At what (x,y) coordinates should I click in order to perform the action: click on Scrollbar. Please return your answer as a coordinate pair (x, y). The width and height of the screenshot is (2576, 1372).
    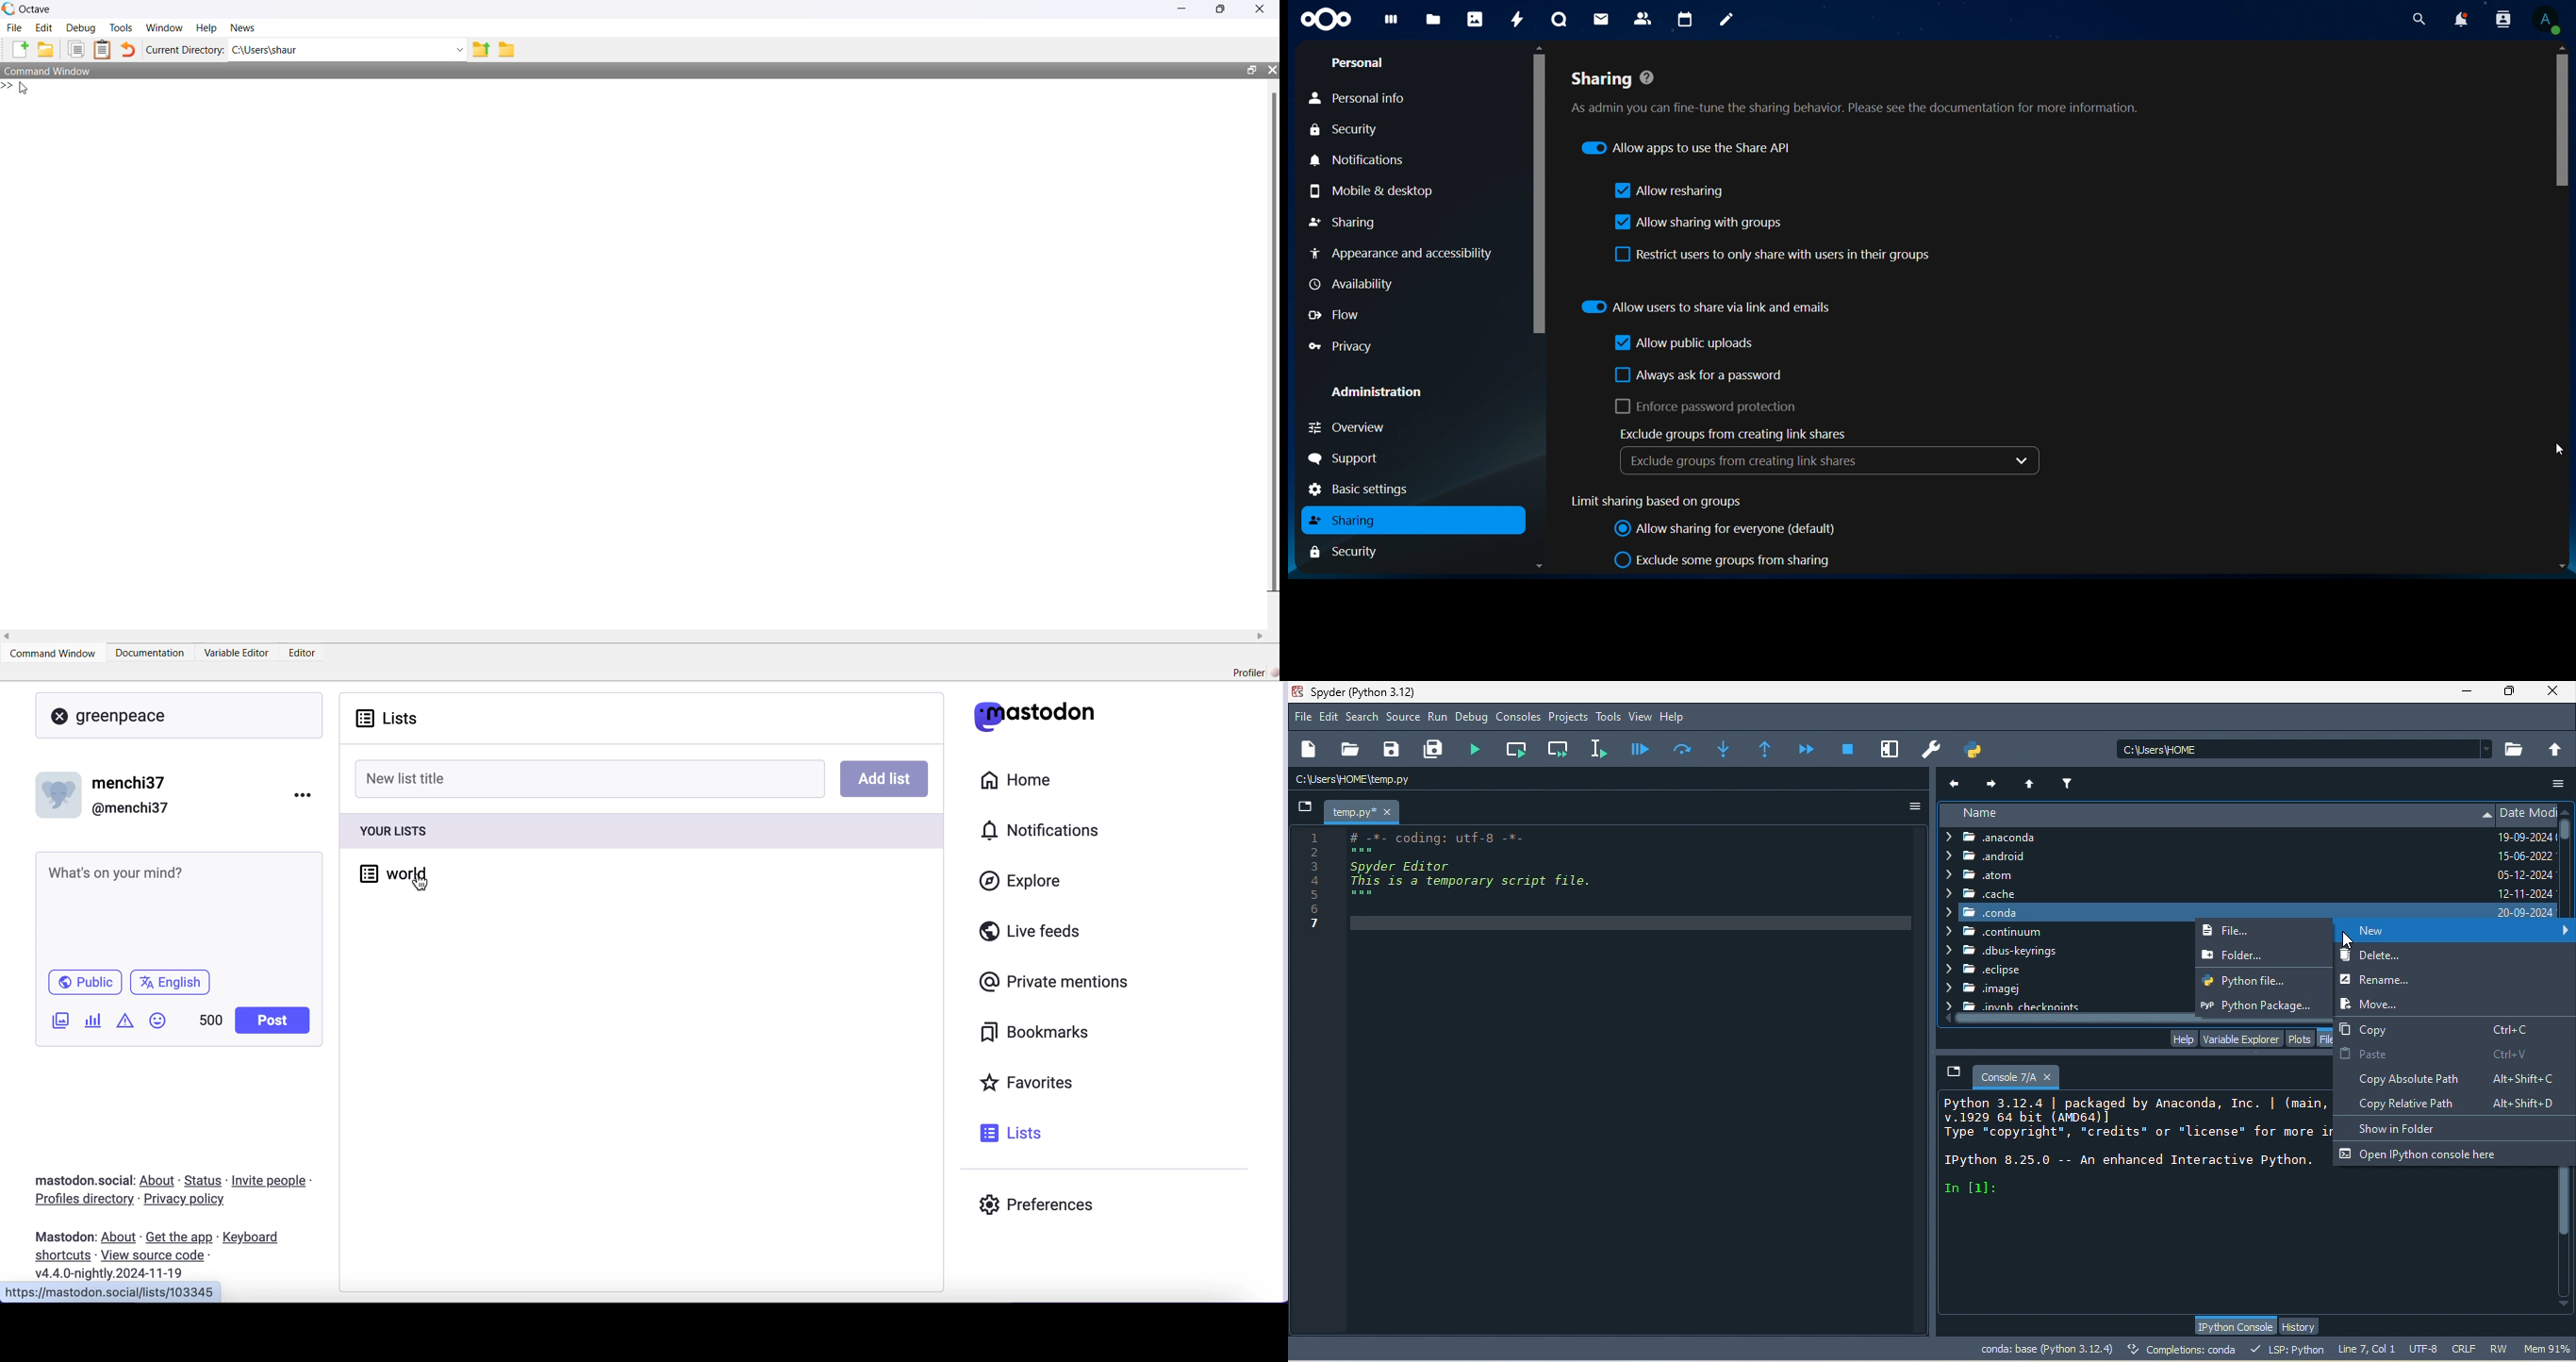
    Looking at the image, I should click on (2562, 309).